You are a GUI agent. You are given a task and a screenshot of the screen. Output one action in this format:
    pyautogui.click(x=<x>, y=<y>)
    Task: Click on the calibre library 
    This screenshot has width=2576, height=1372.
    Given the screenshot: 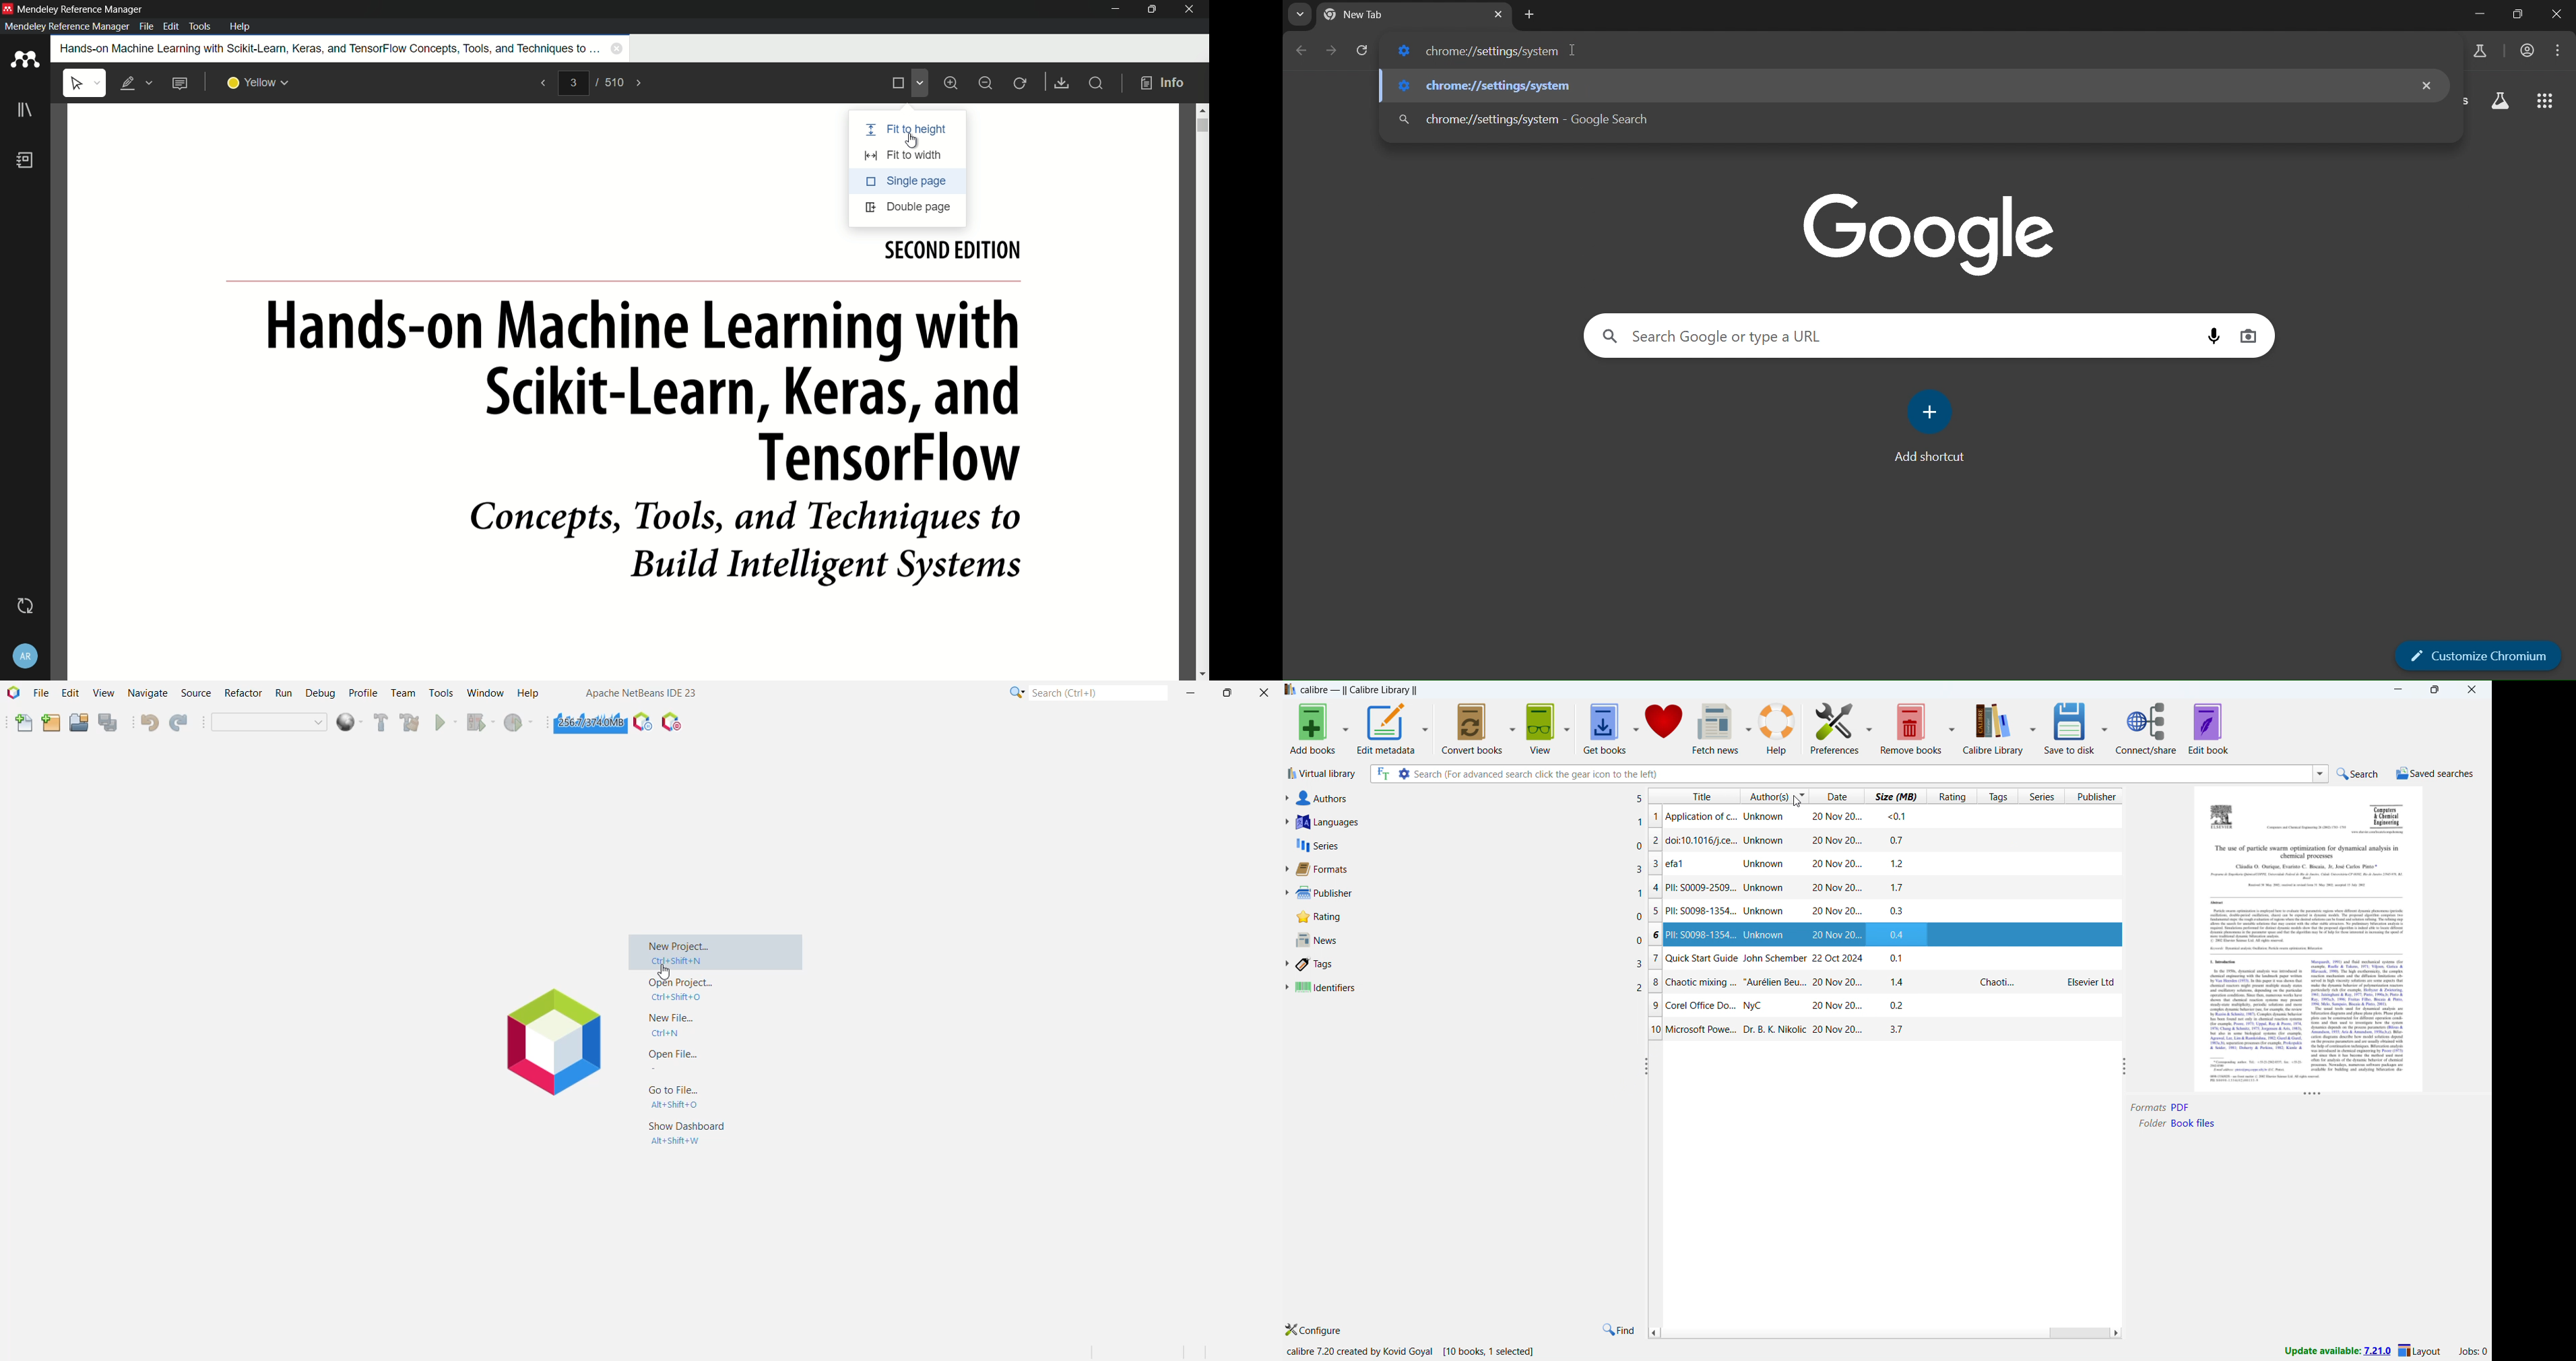 What is the action you would take?
    pyautogui.click(x=1994, y=728)
    